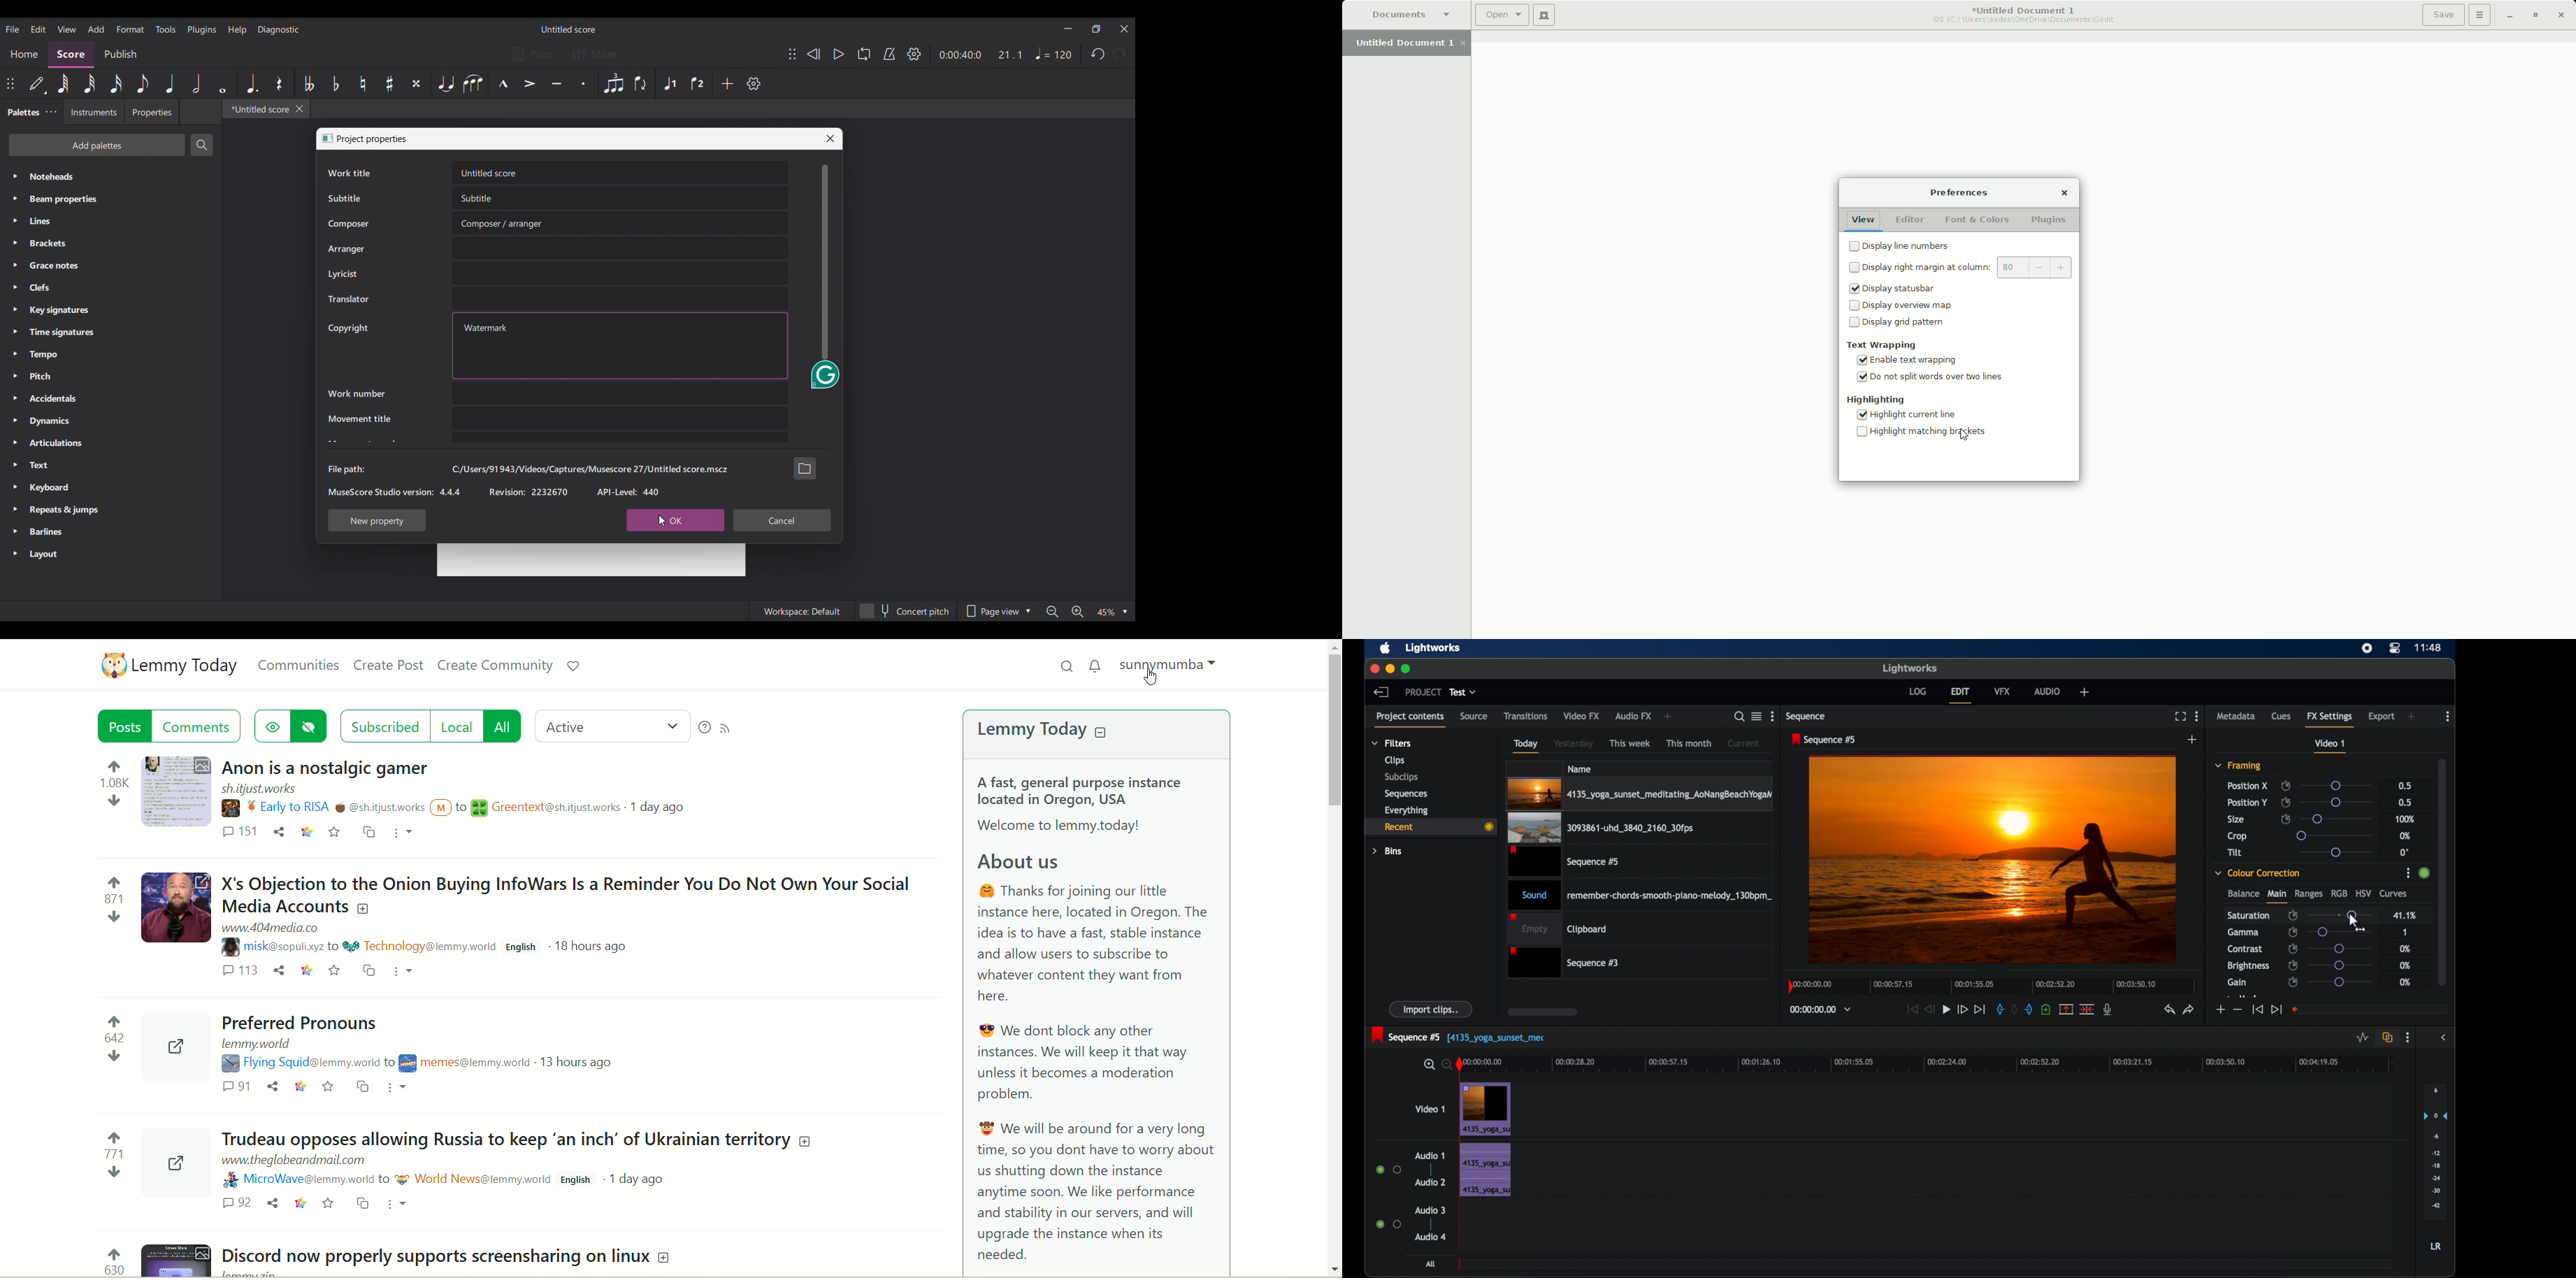  Describe the element at coordinates (178, 788) in the screenshot. I see `Image of the post that can be expanded` at that location.